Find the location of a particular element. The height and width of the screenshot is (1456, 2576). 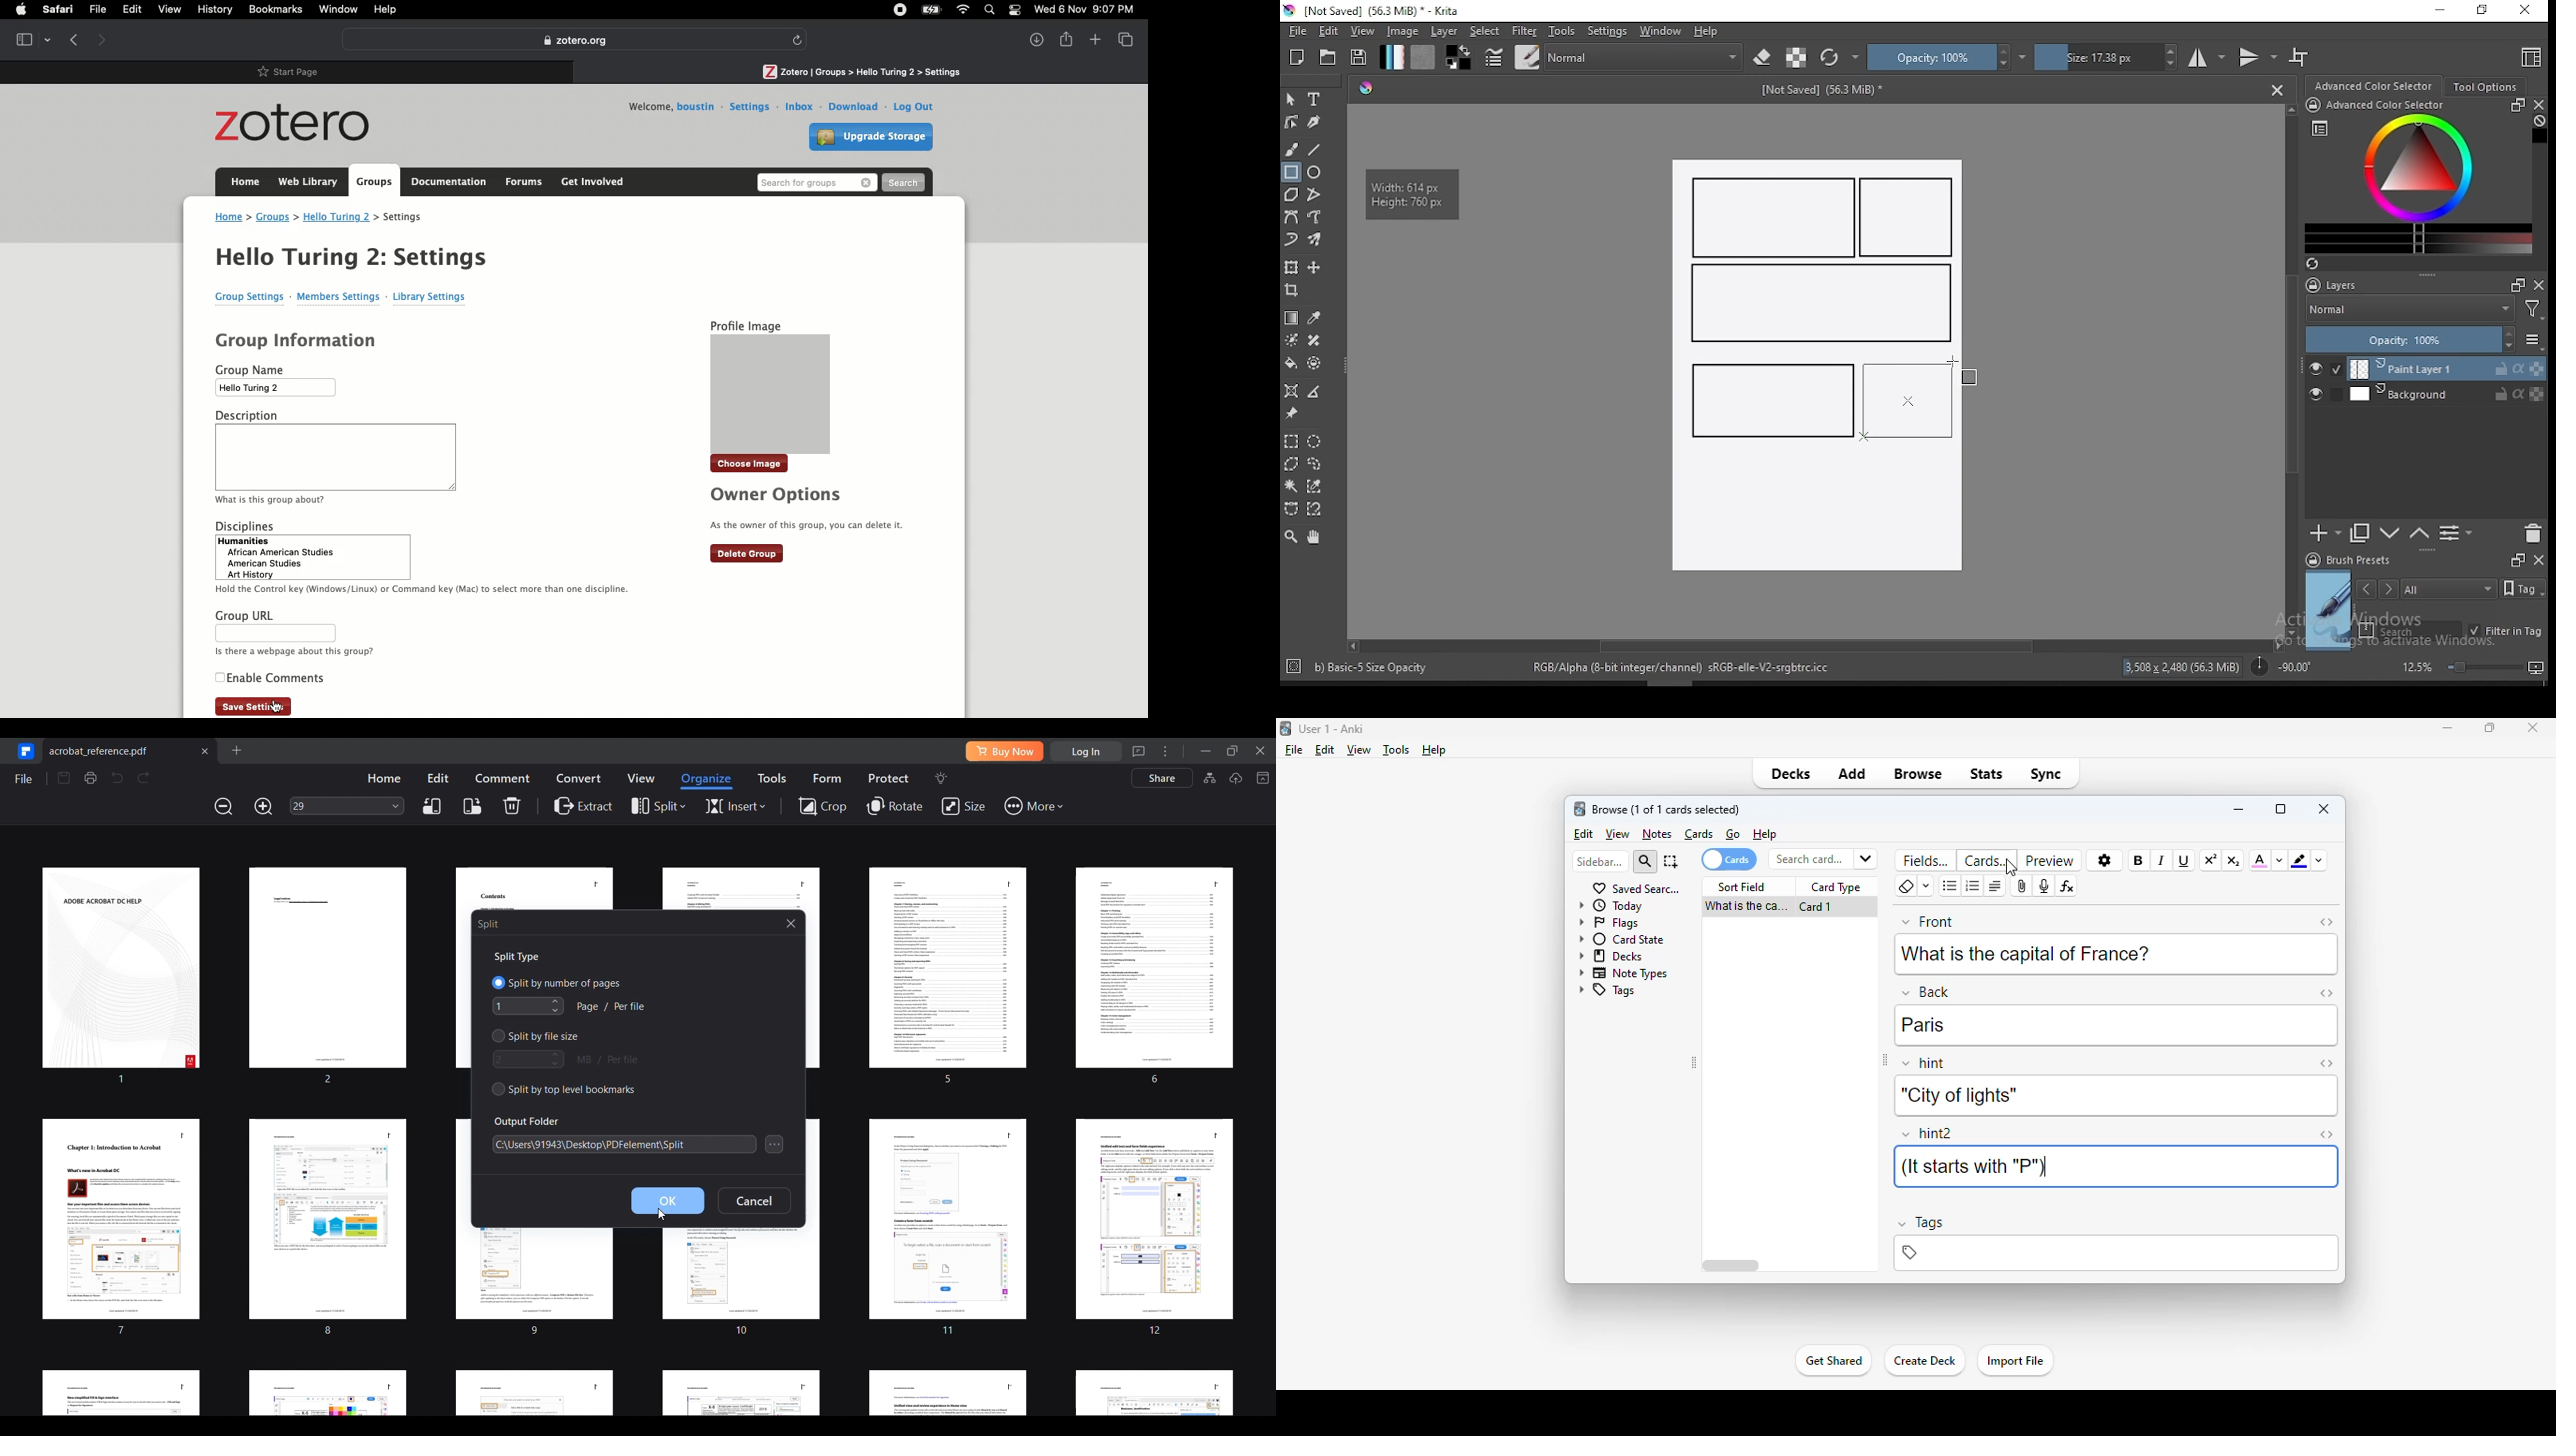

create deck is located at coordinates (1923, 1360).